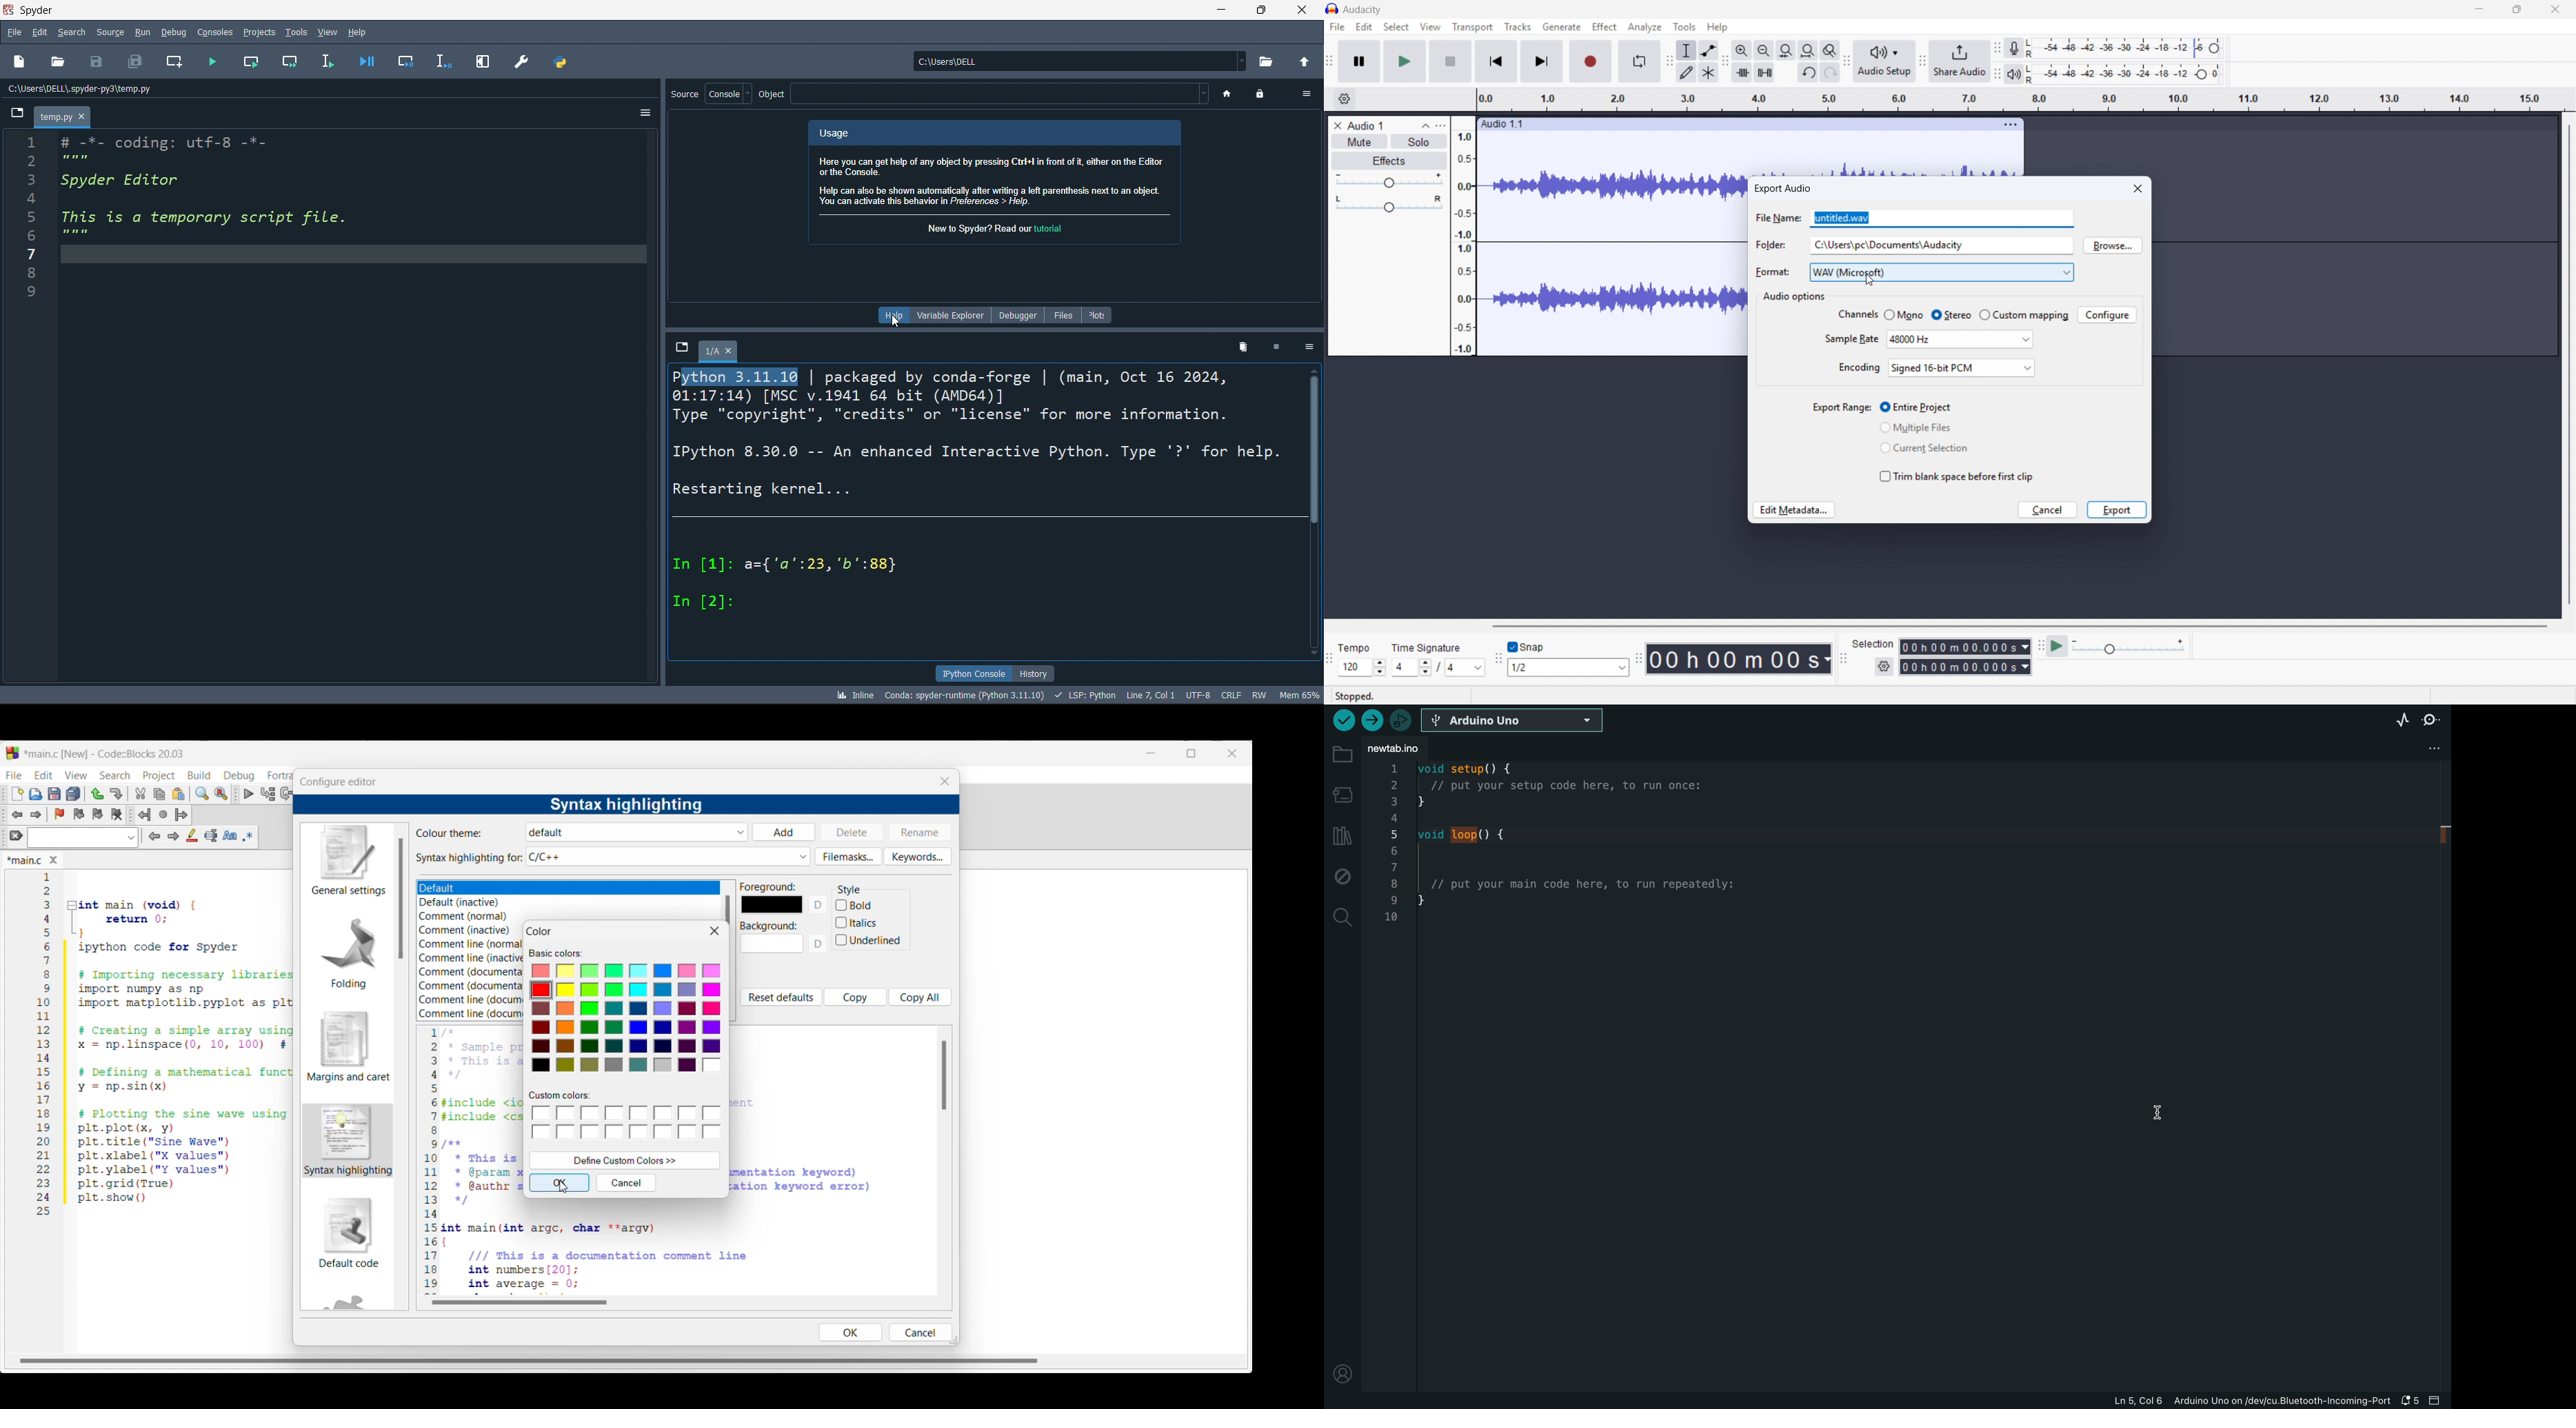 The image size is (2576, 1428). I want to click on Selection settings , so click(1884, 666).